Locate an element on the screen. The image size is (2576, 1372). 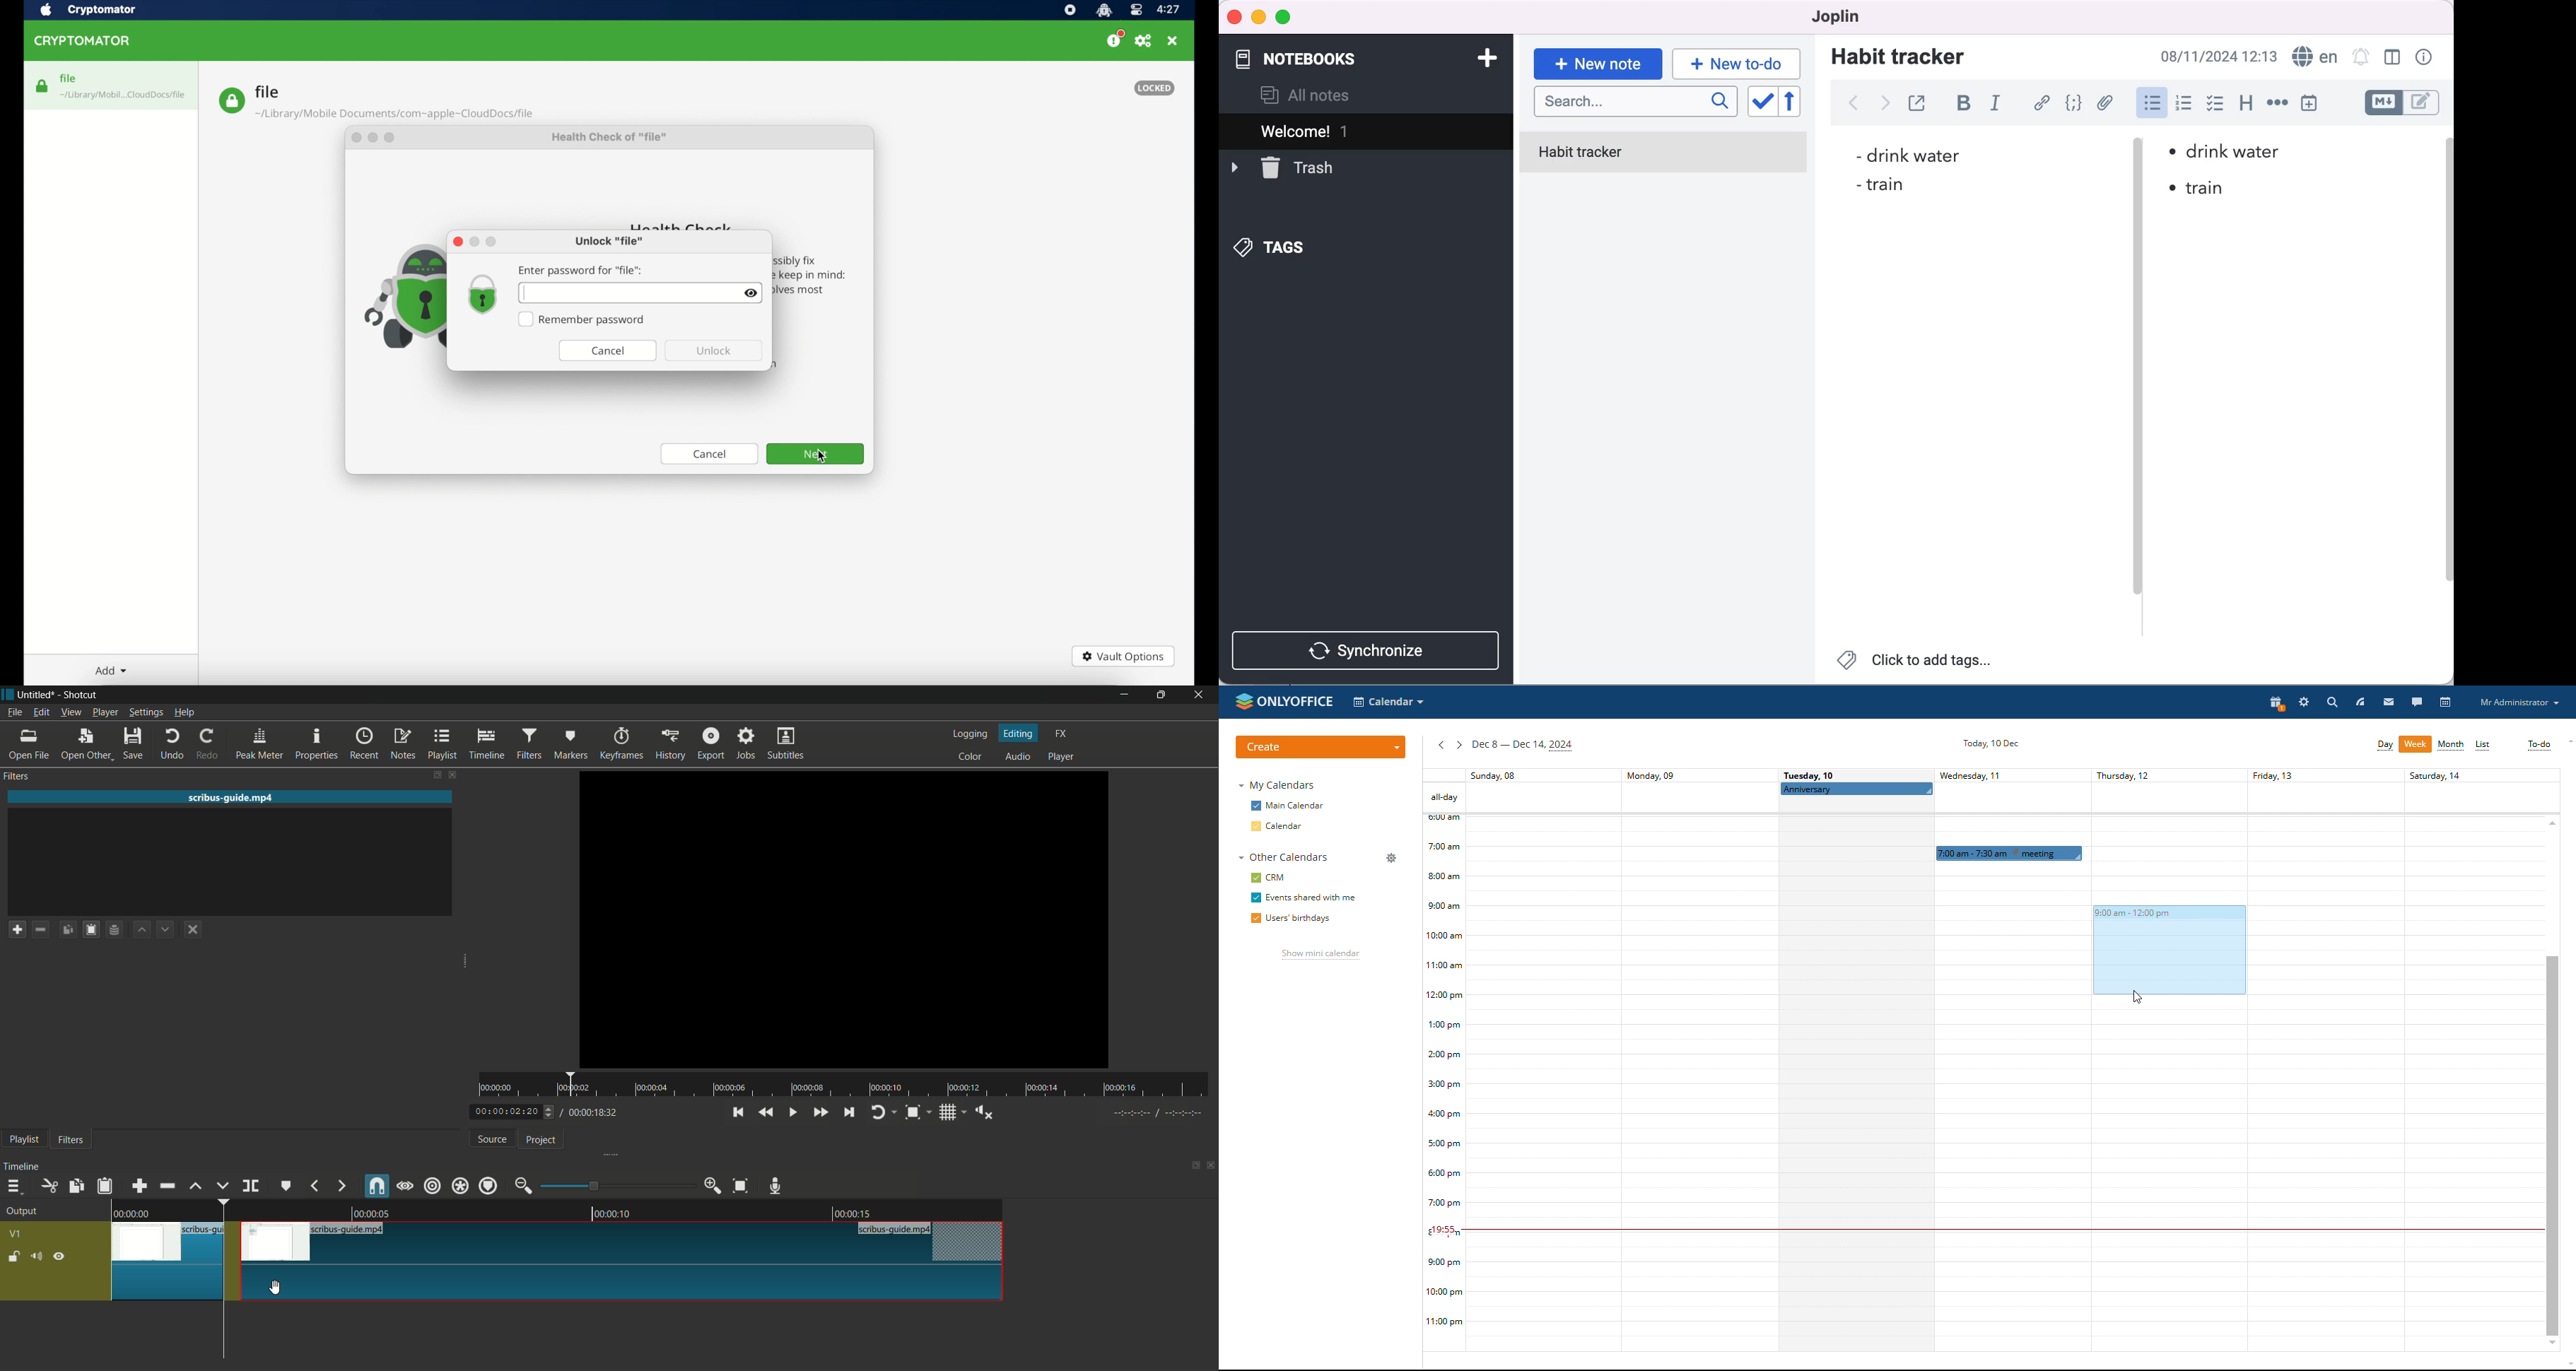
overwrite is located at coordinates (220, 1186).